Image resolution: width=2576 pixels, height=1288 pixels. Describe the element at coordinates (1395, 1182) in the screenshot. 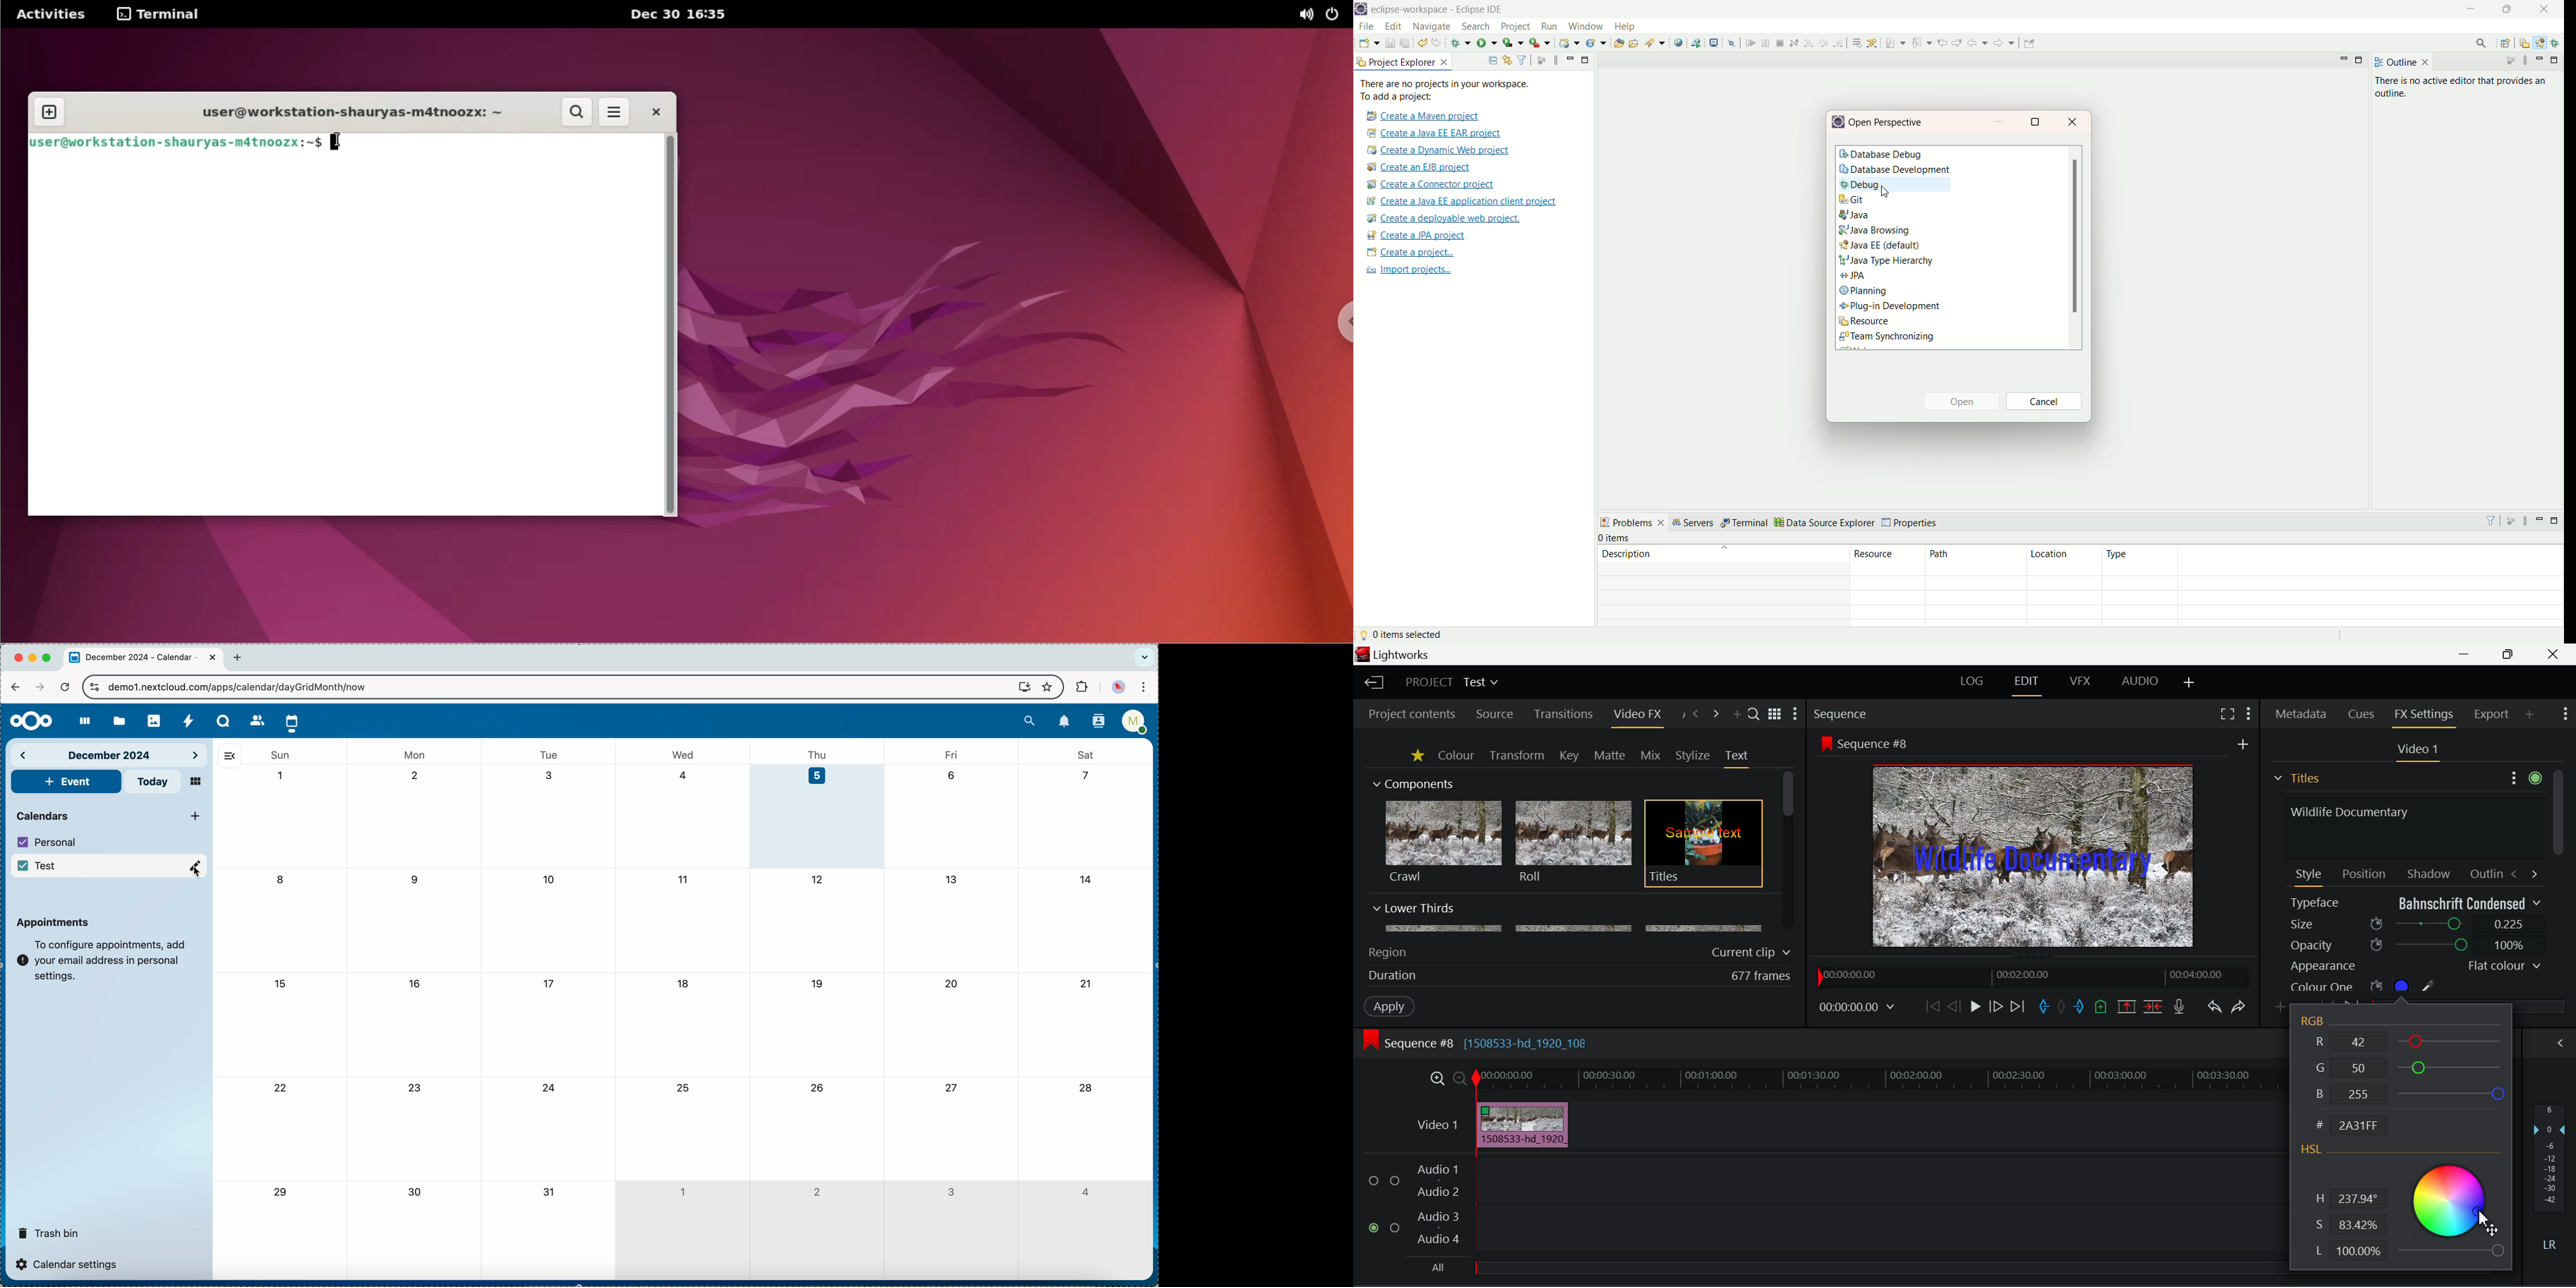

I see `checkbox` at that location.